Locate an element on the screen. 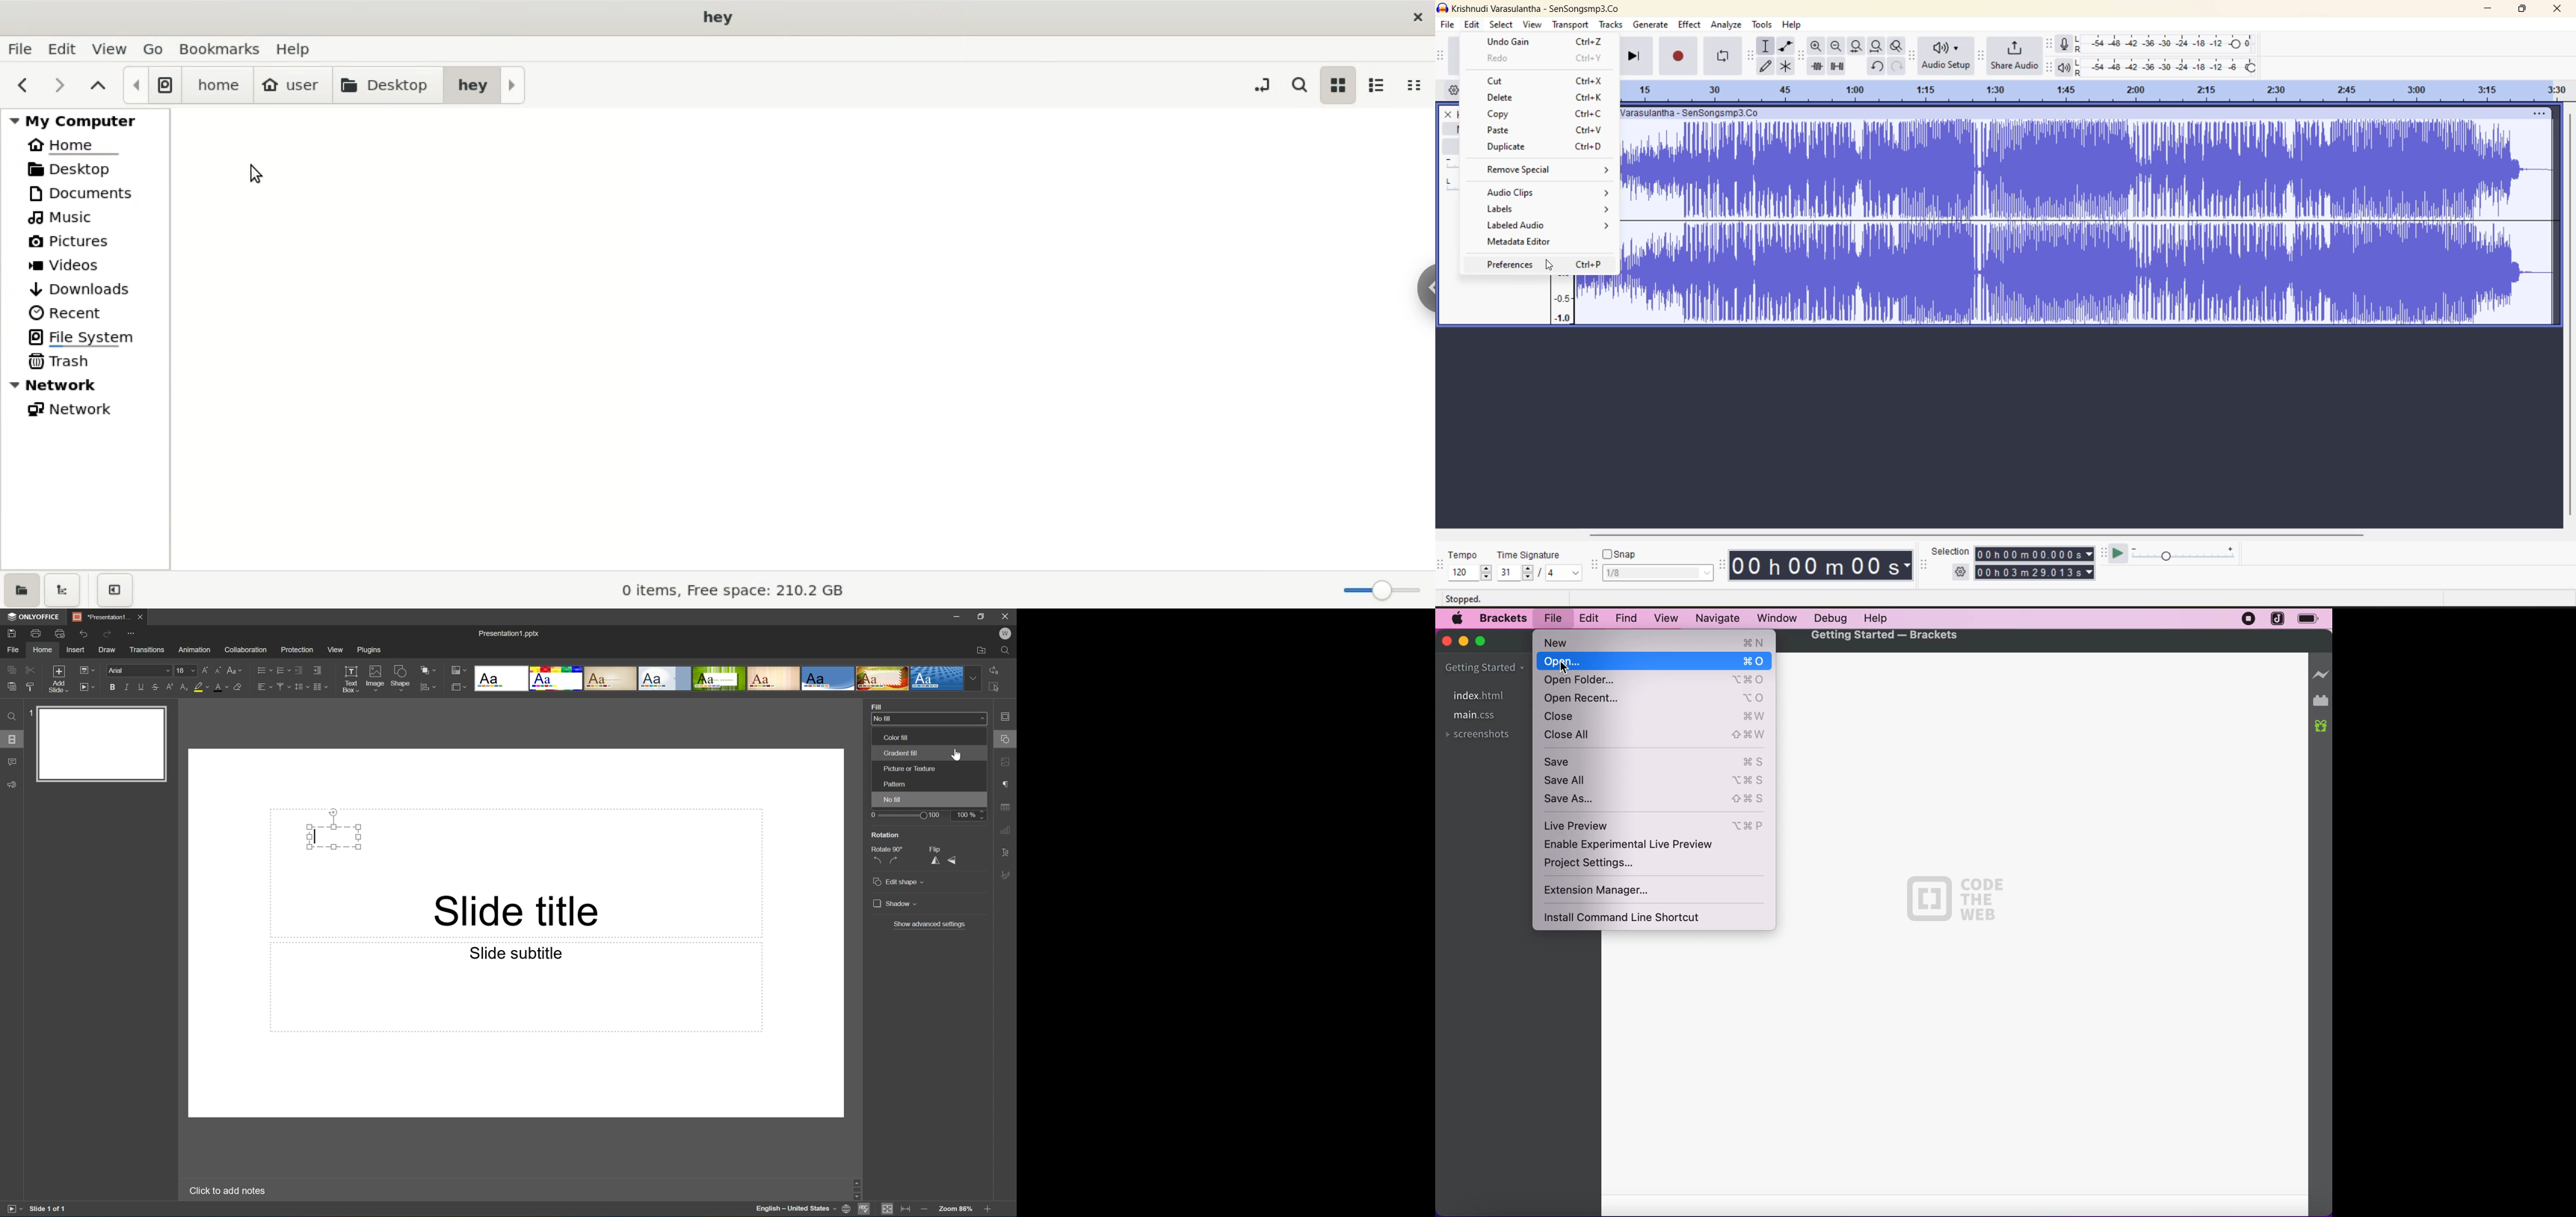 The image size is (2576, 1232). cursor is located at coordinates (1545, 267).